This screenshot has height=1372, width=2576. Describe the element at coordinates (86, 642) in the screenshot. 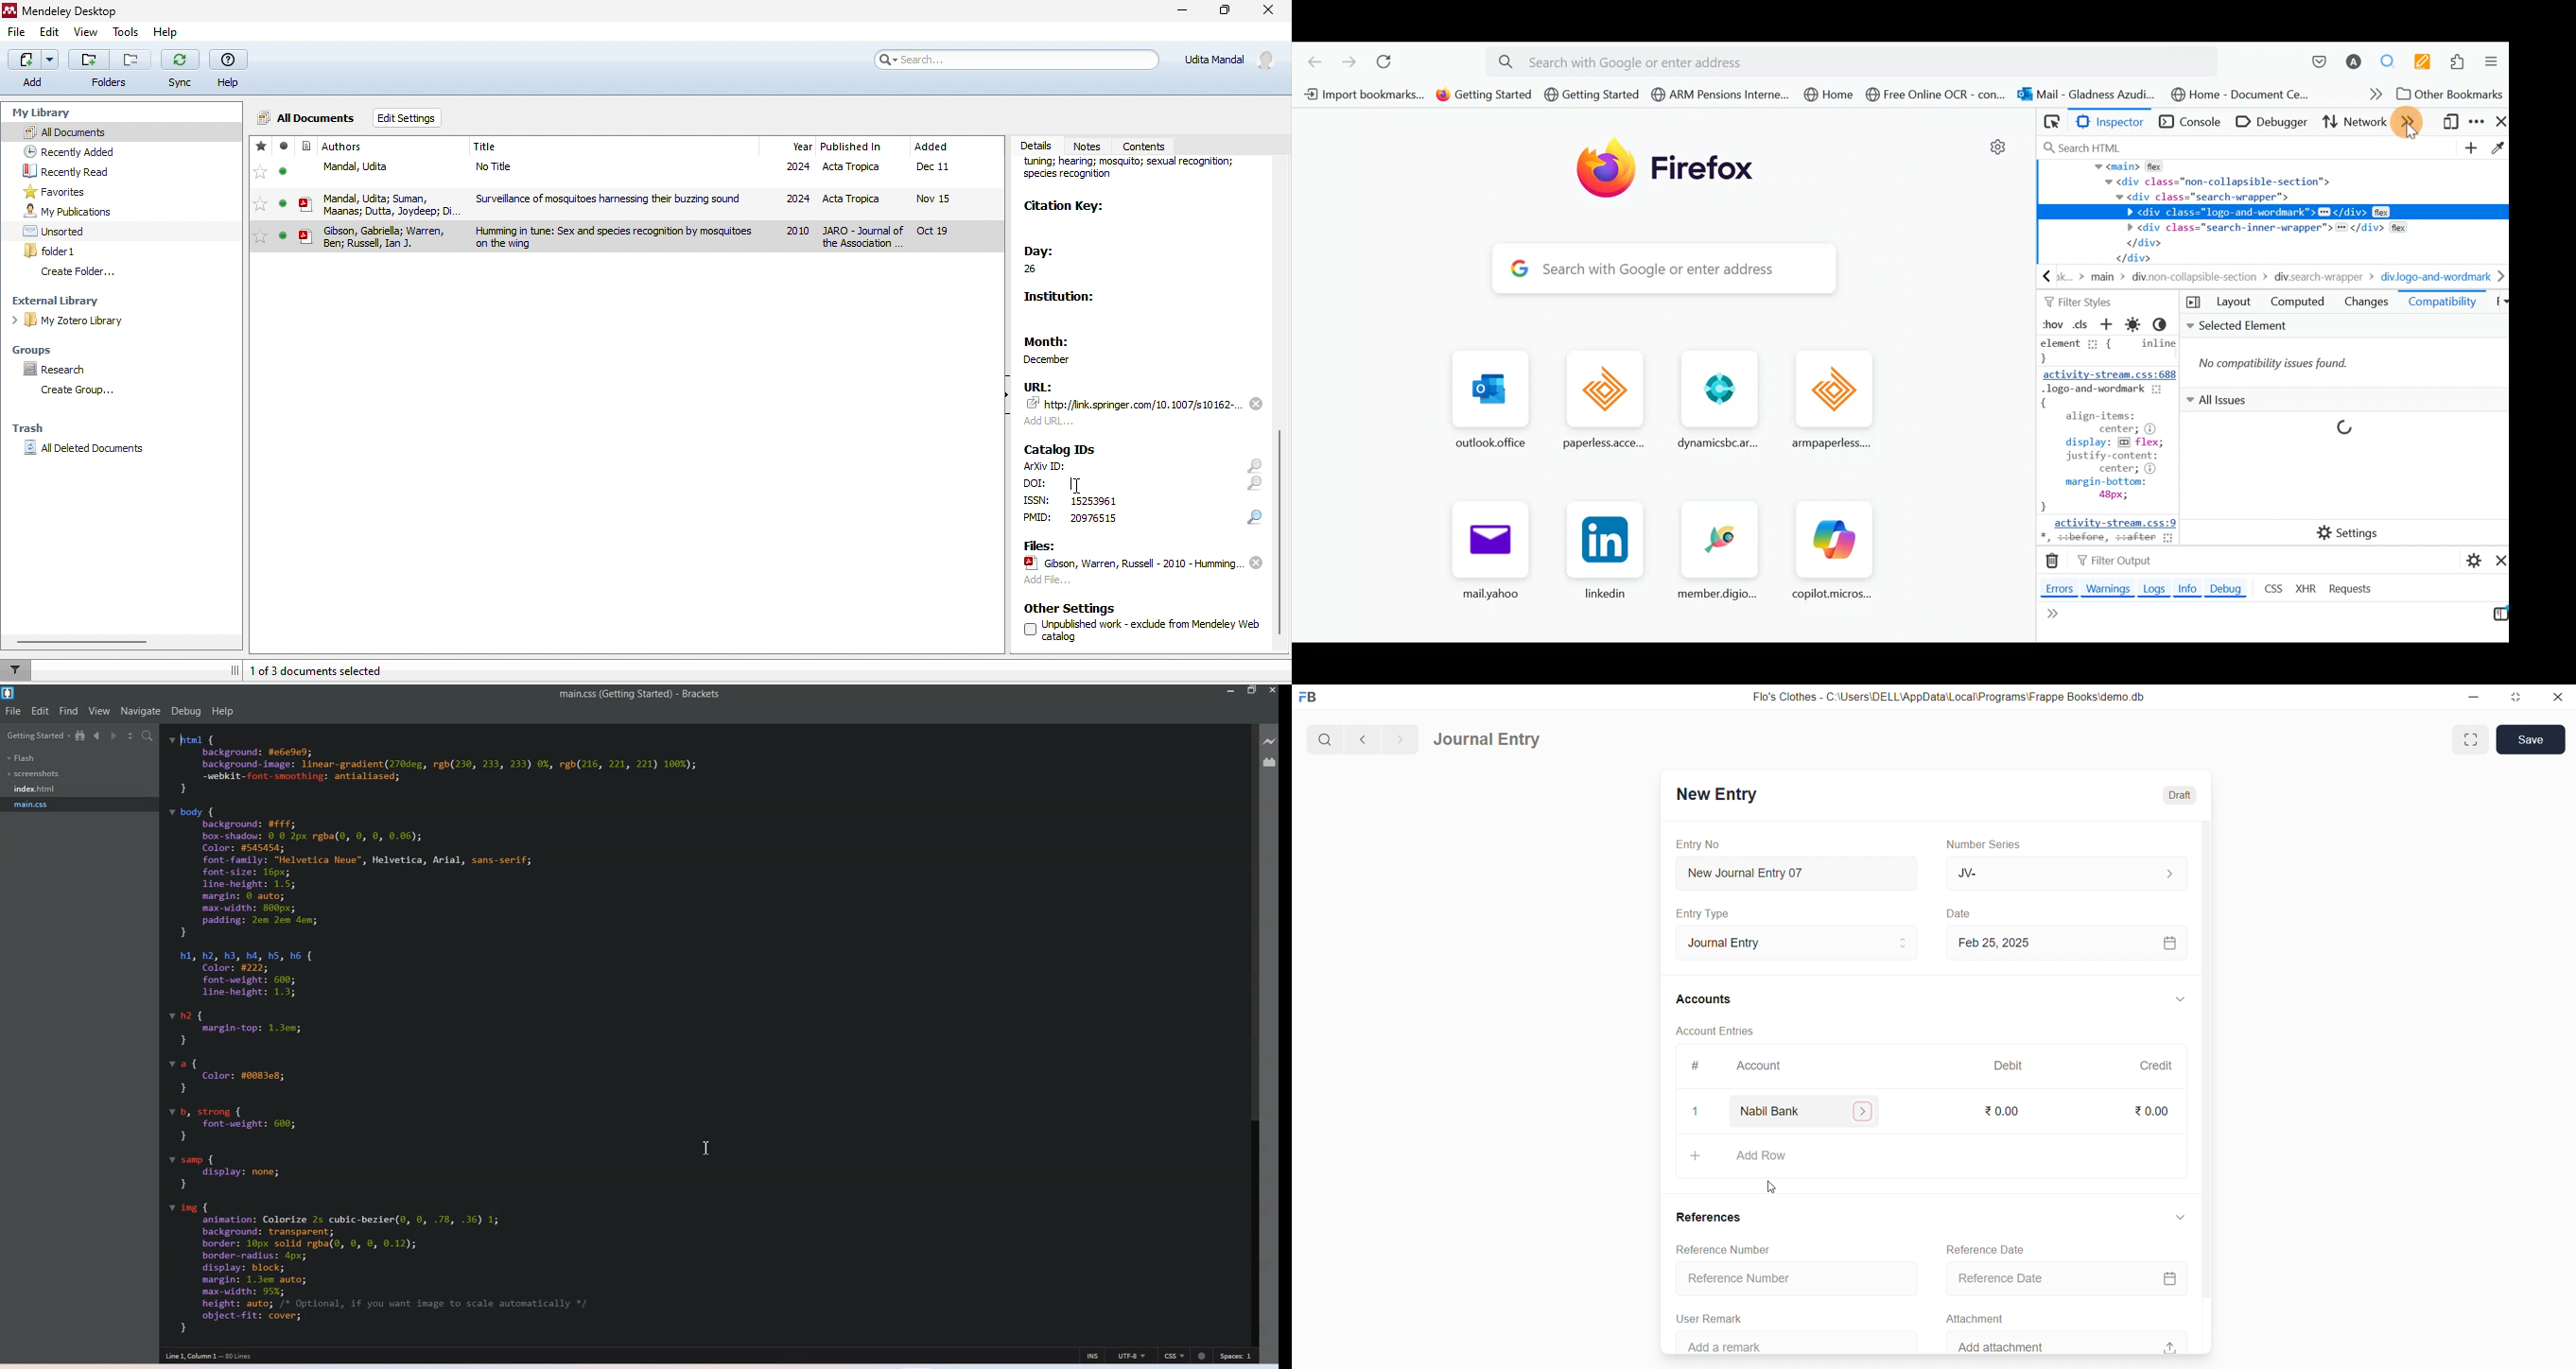

I see `horizontal scroll bar` at that location.